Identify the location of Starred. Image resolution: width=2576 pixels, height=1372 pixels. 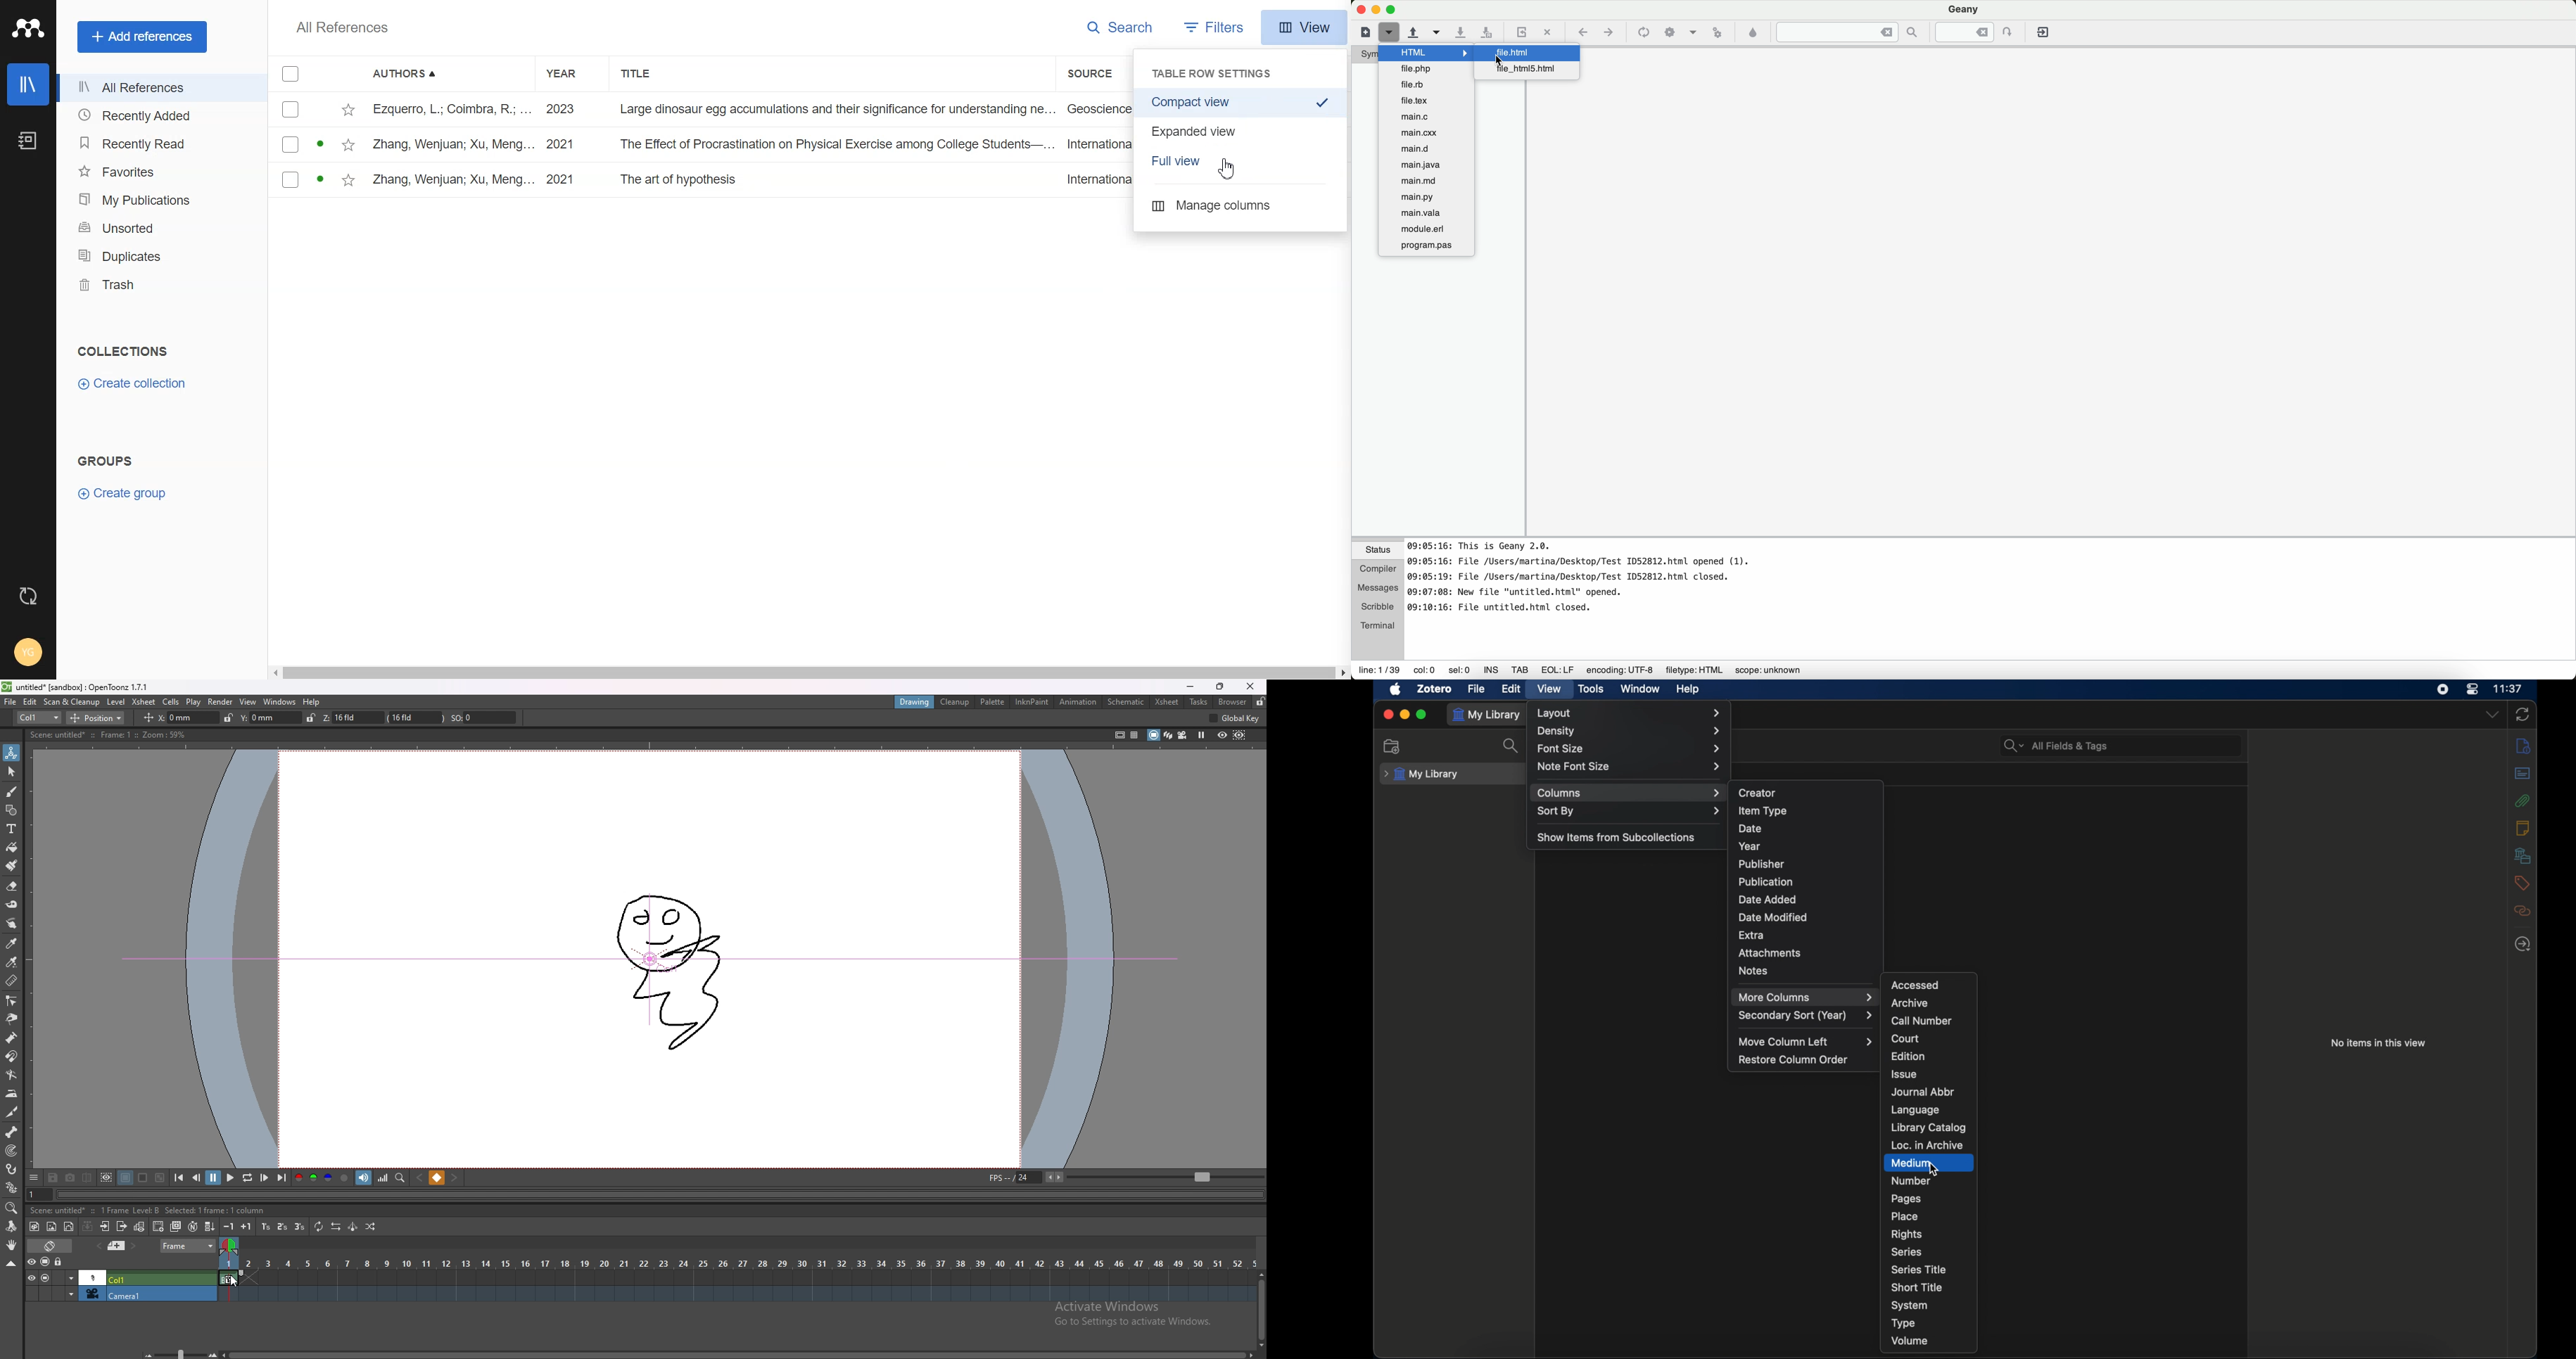
(348, 109).